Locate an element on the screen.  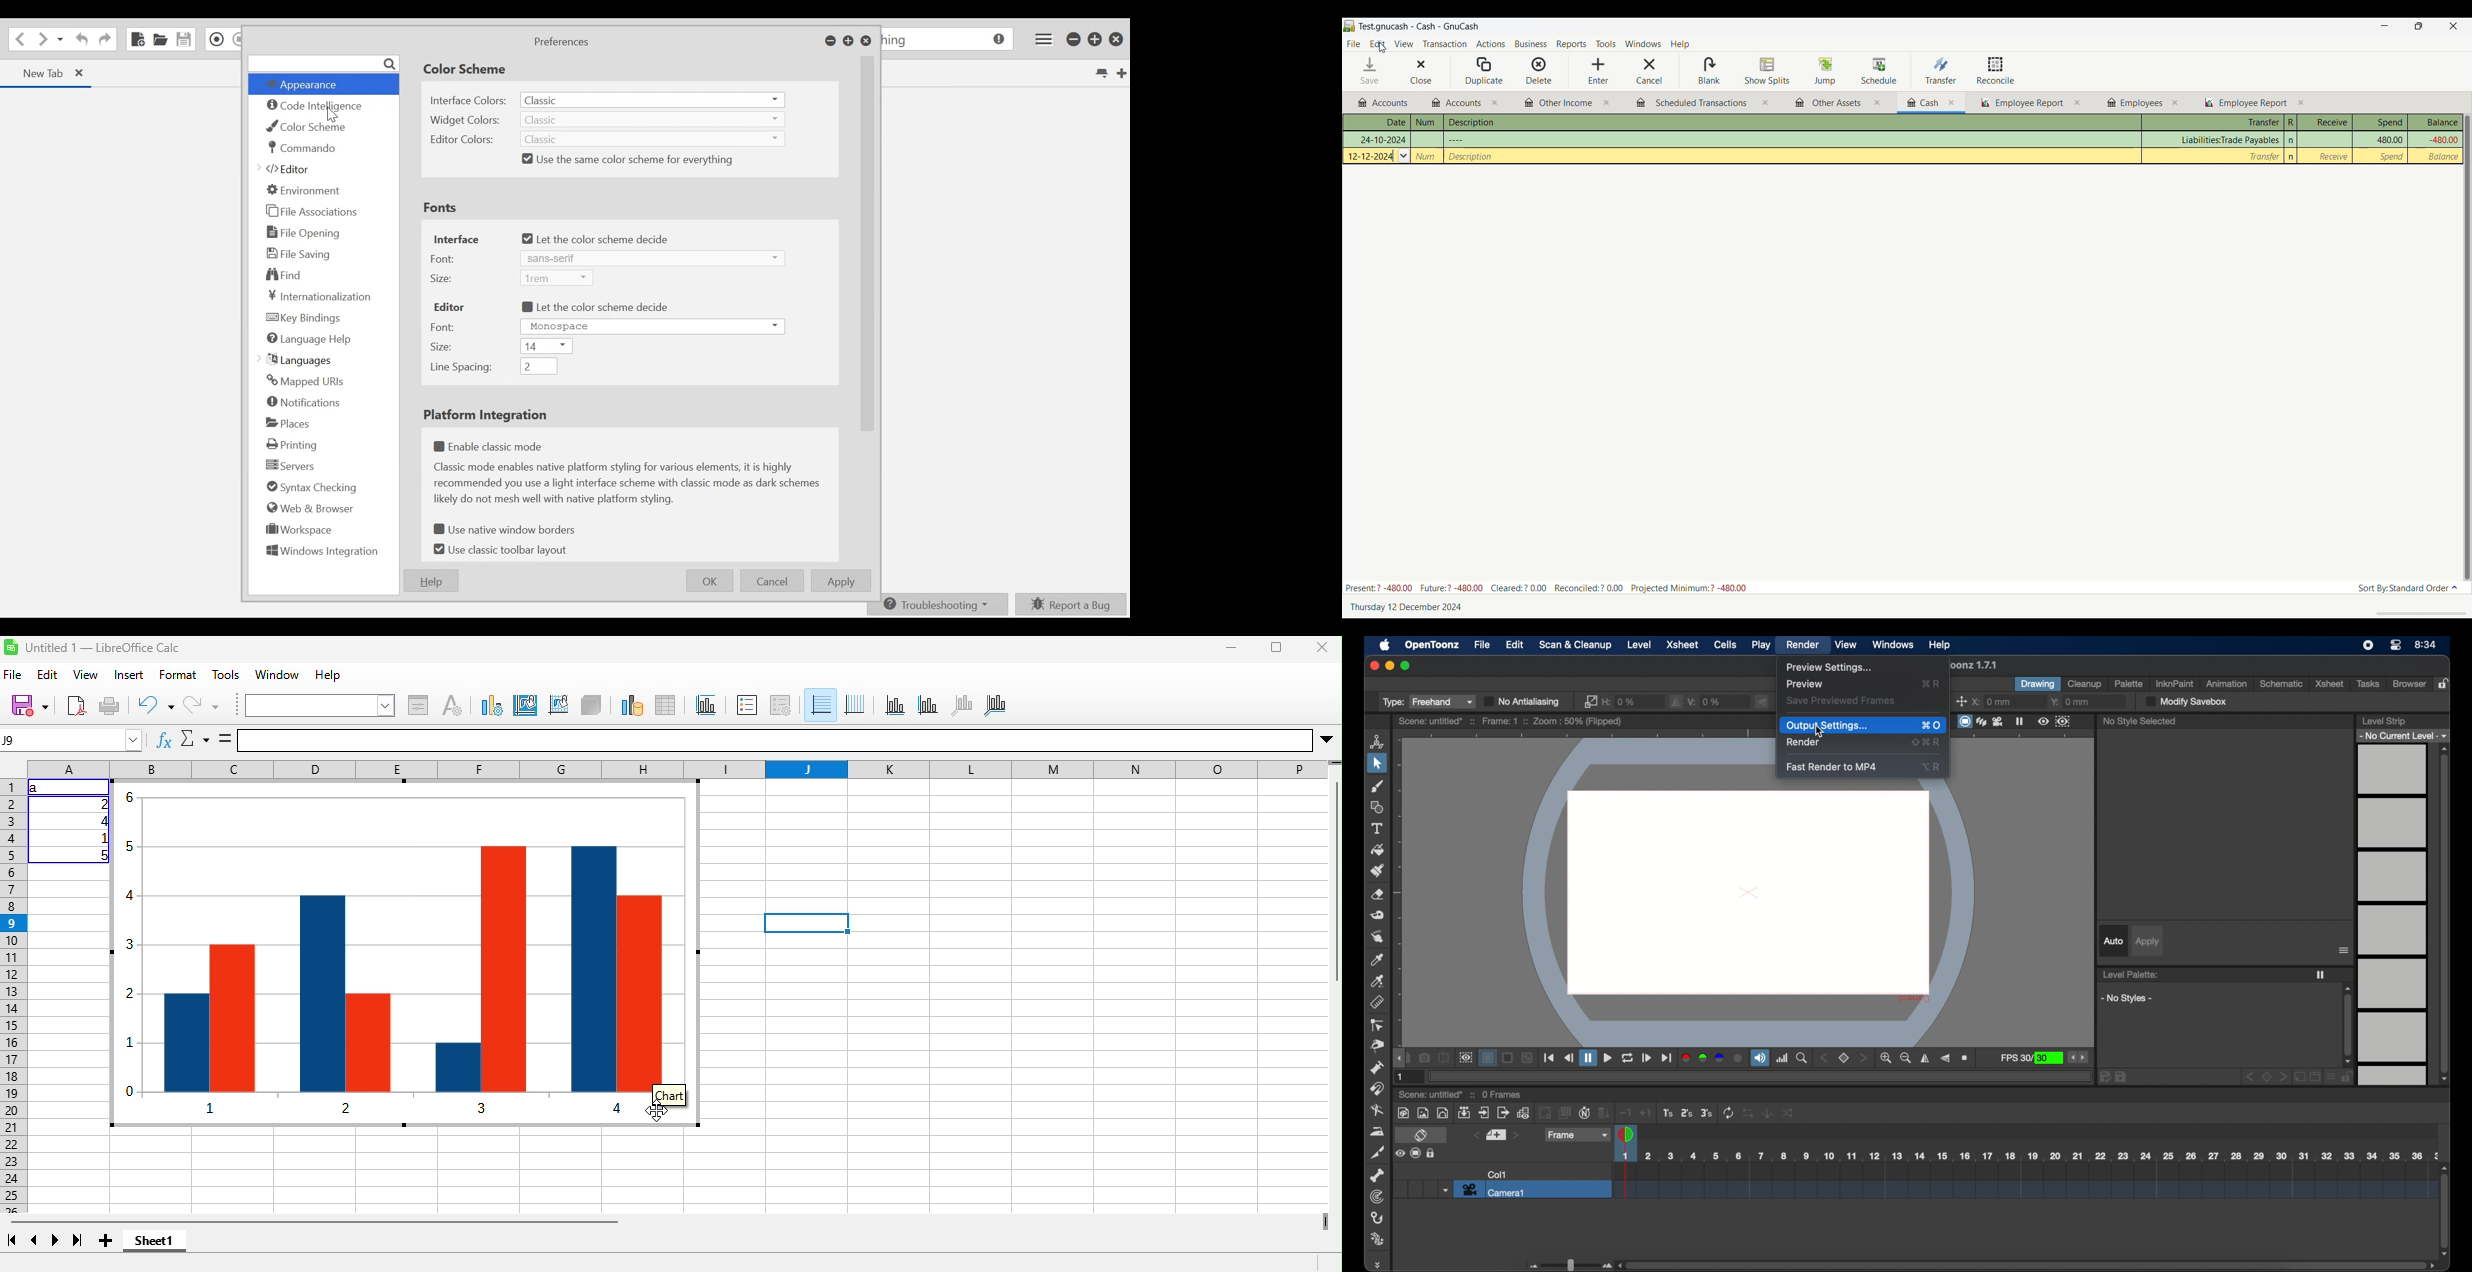
Use classic toolbar layout is located at coordinates (505, 549).